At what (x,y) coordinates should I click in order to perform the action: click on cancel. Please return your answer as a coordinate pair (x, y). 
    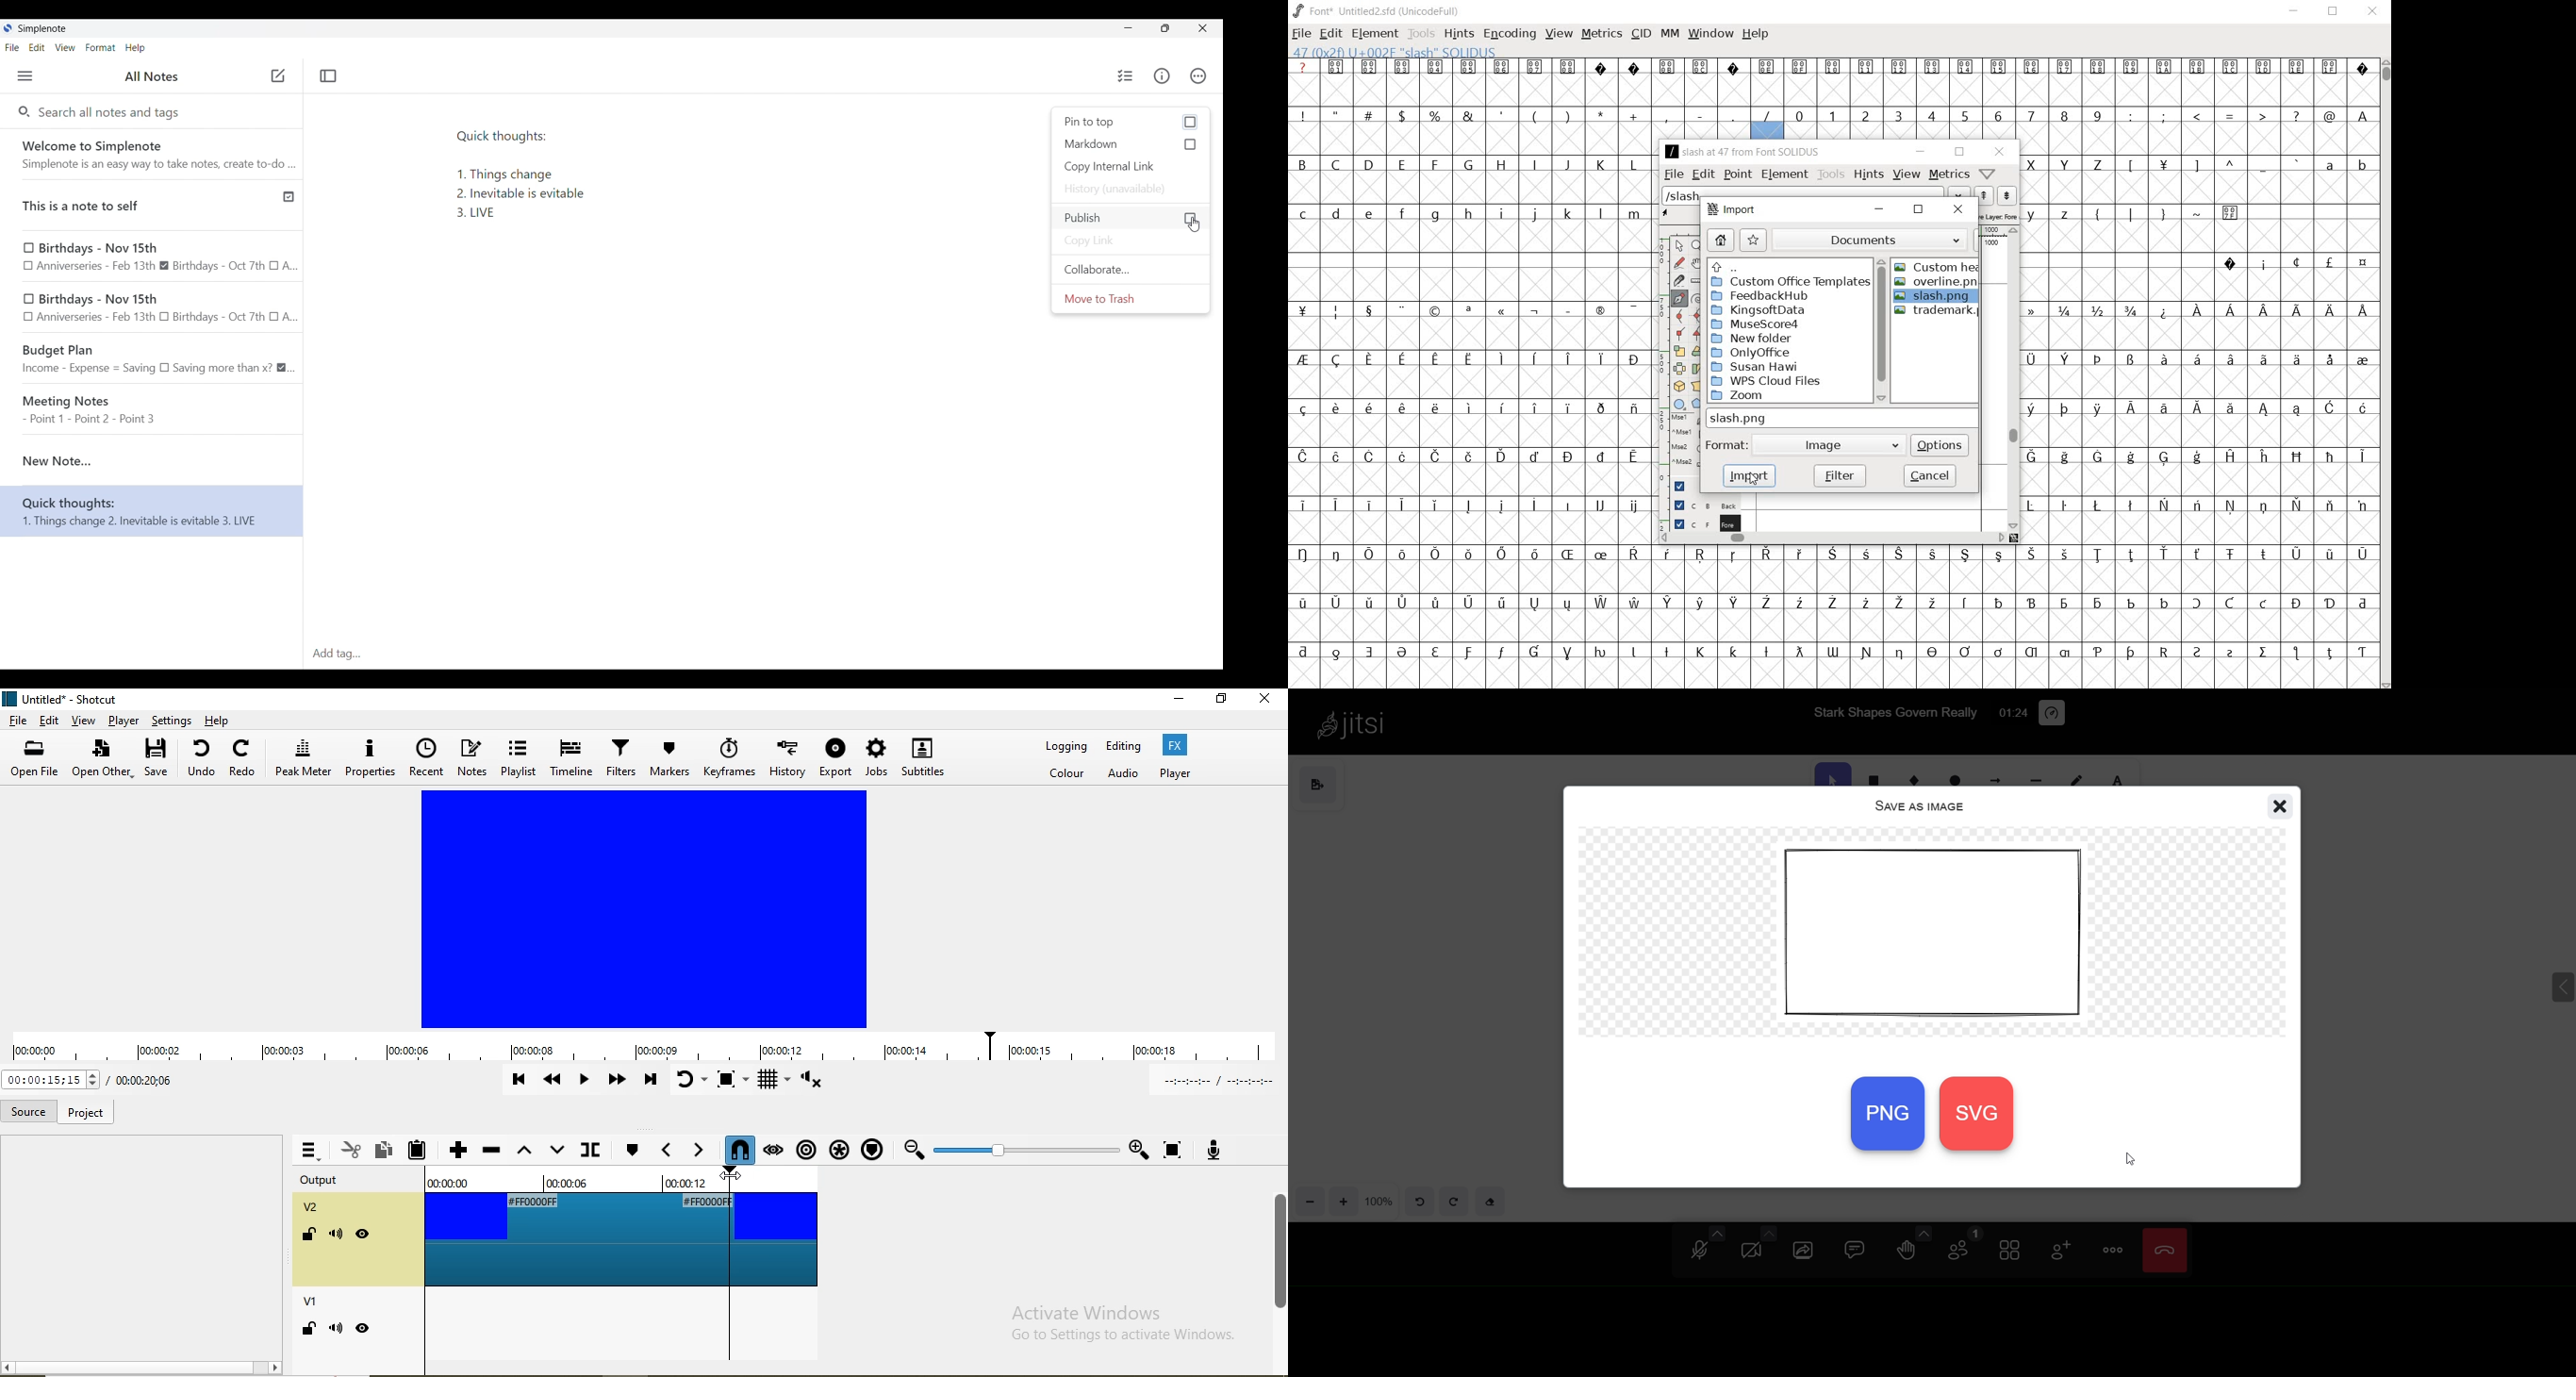
    Looking at the image, I should click on (1932, 475).